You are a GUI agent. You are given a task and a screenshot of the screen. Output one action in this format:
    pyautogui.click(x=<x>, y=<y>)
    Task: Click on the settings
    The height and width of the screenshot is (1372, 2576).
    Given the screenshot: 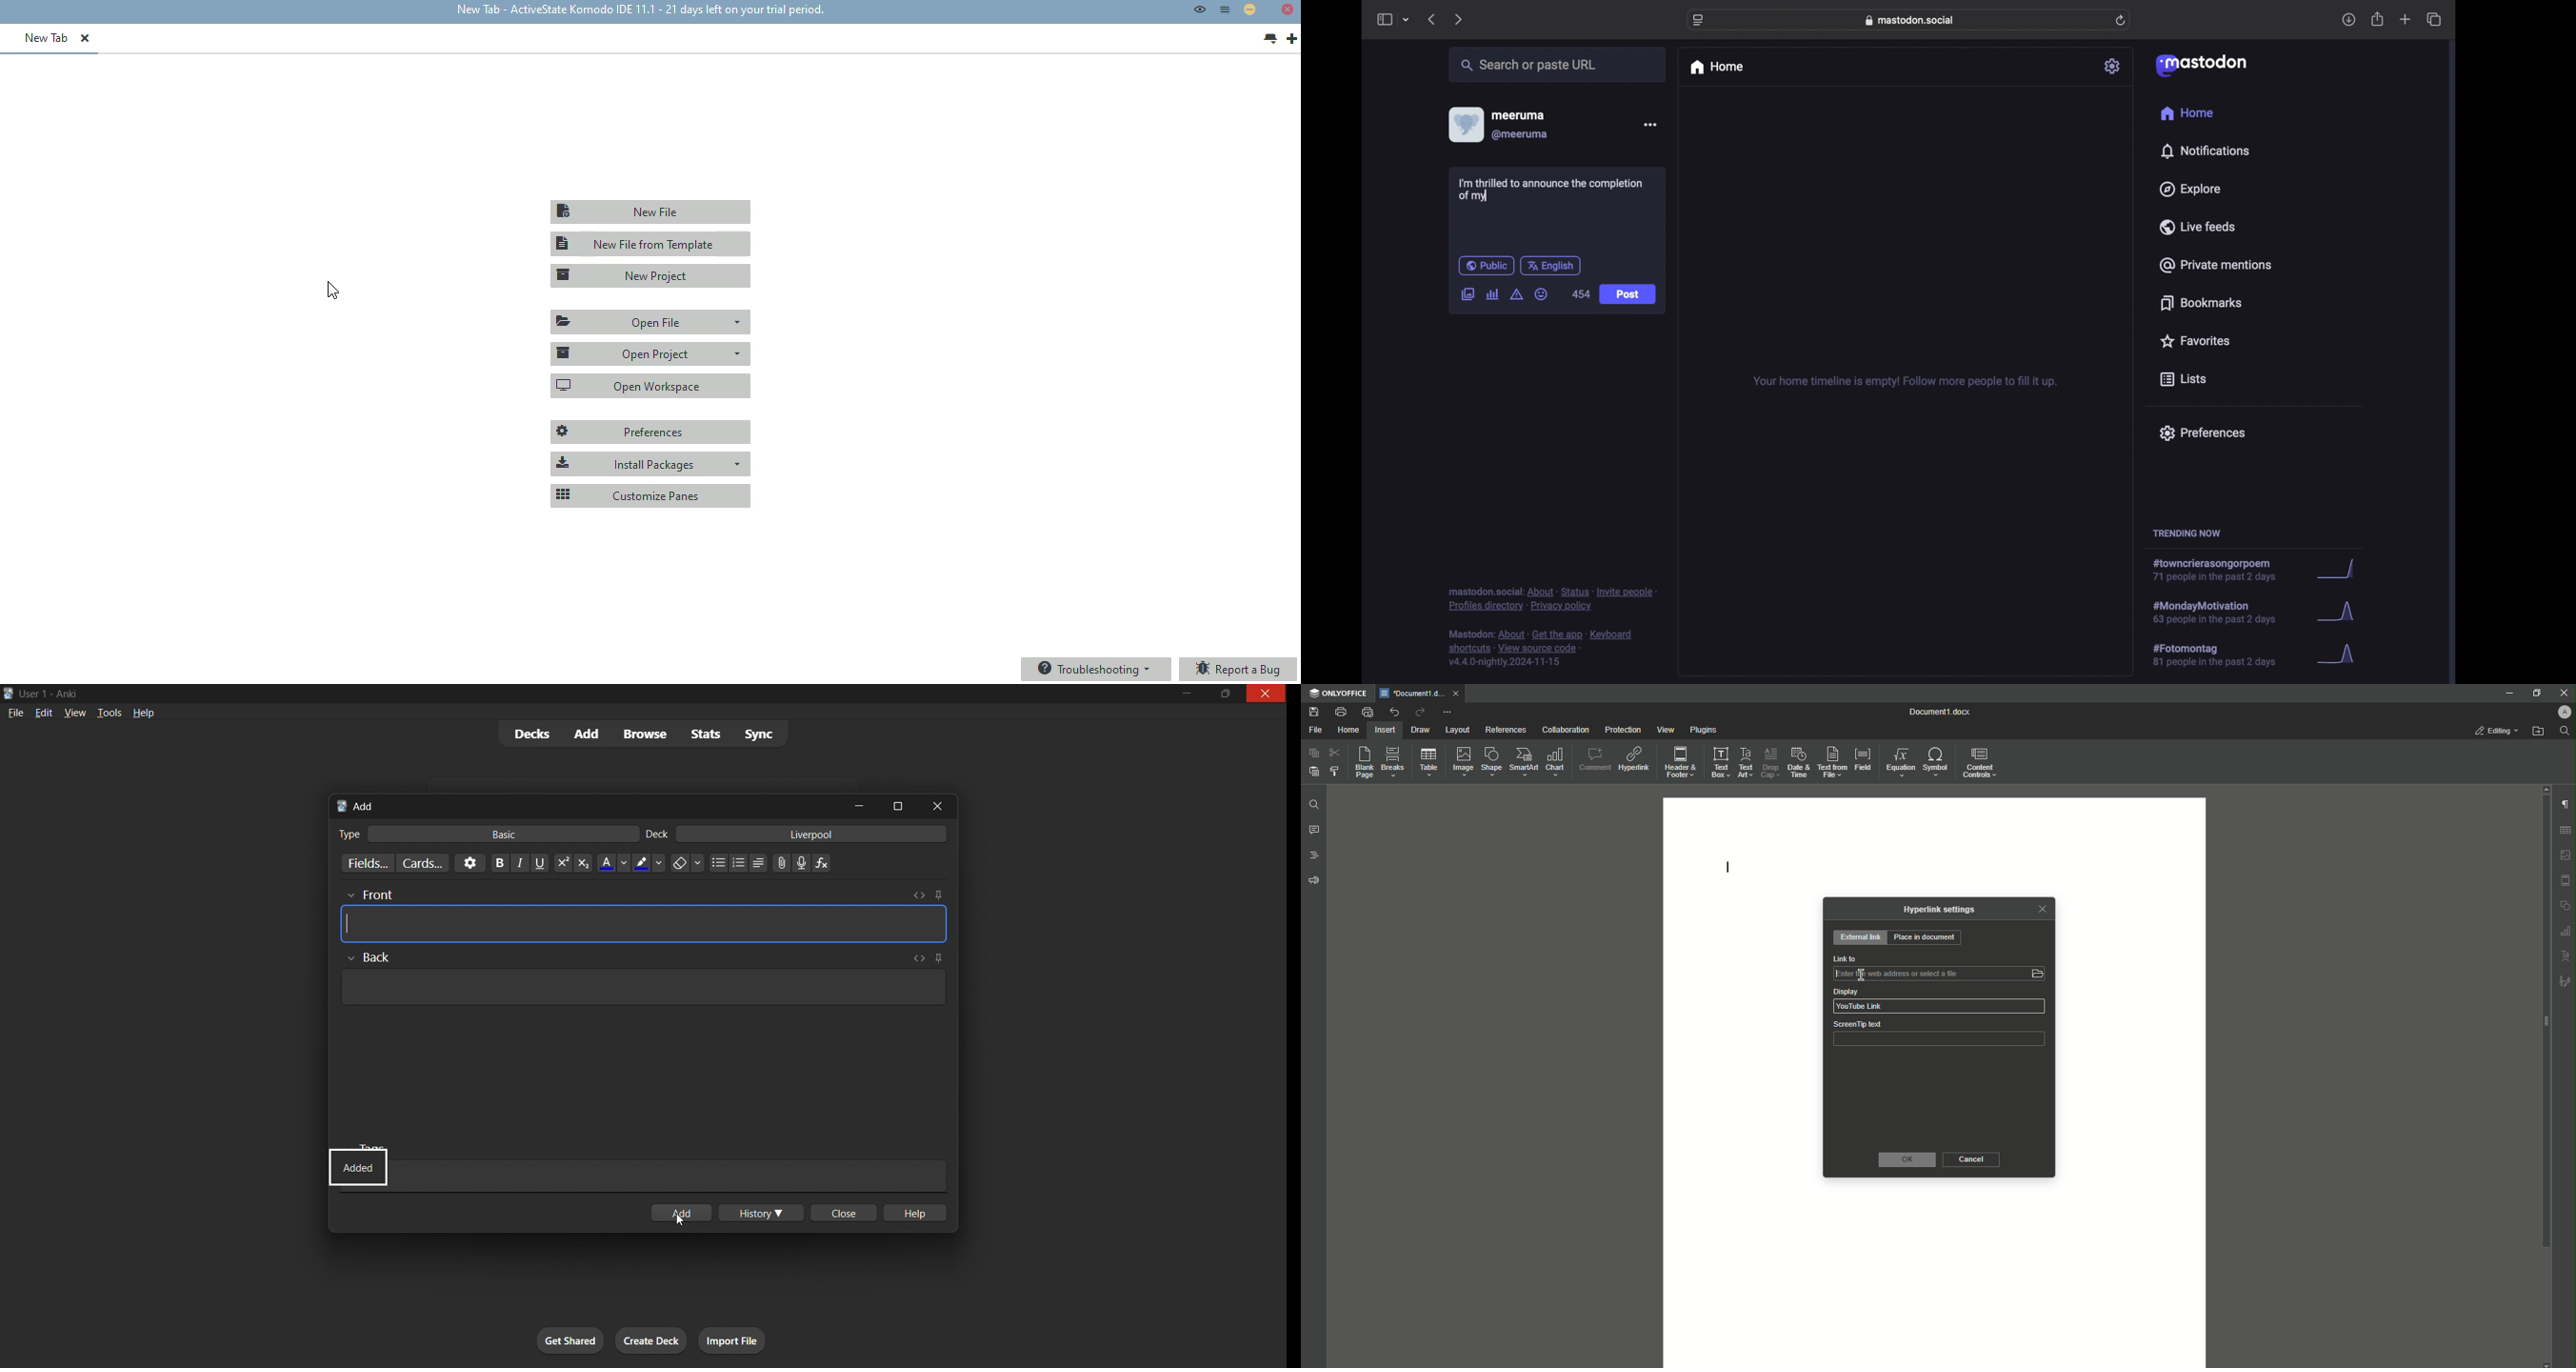 What is the action you would take?
    pyautogui.click(x=2113, y=66)
    